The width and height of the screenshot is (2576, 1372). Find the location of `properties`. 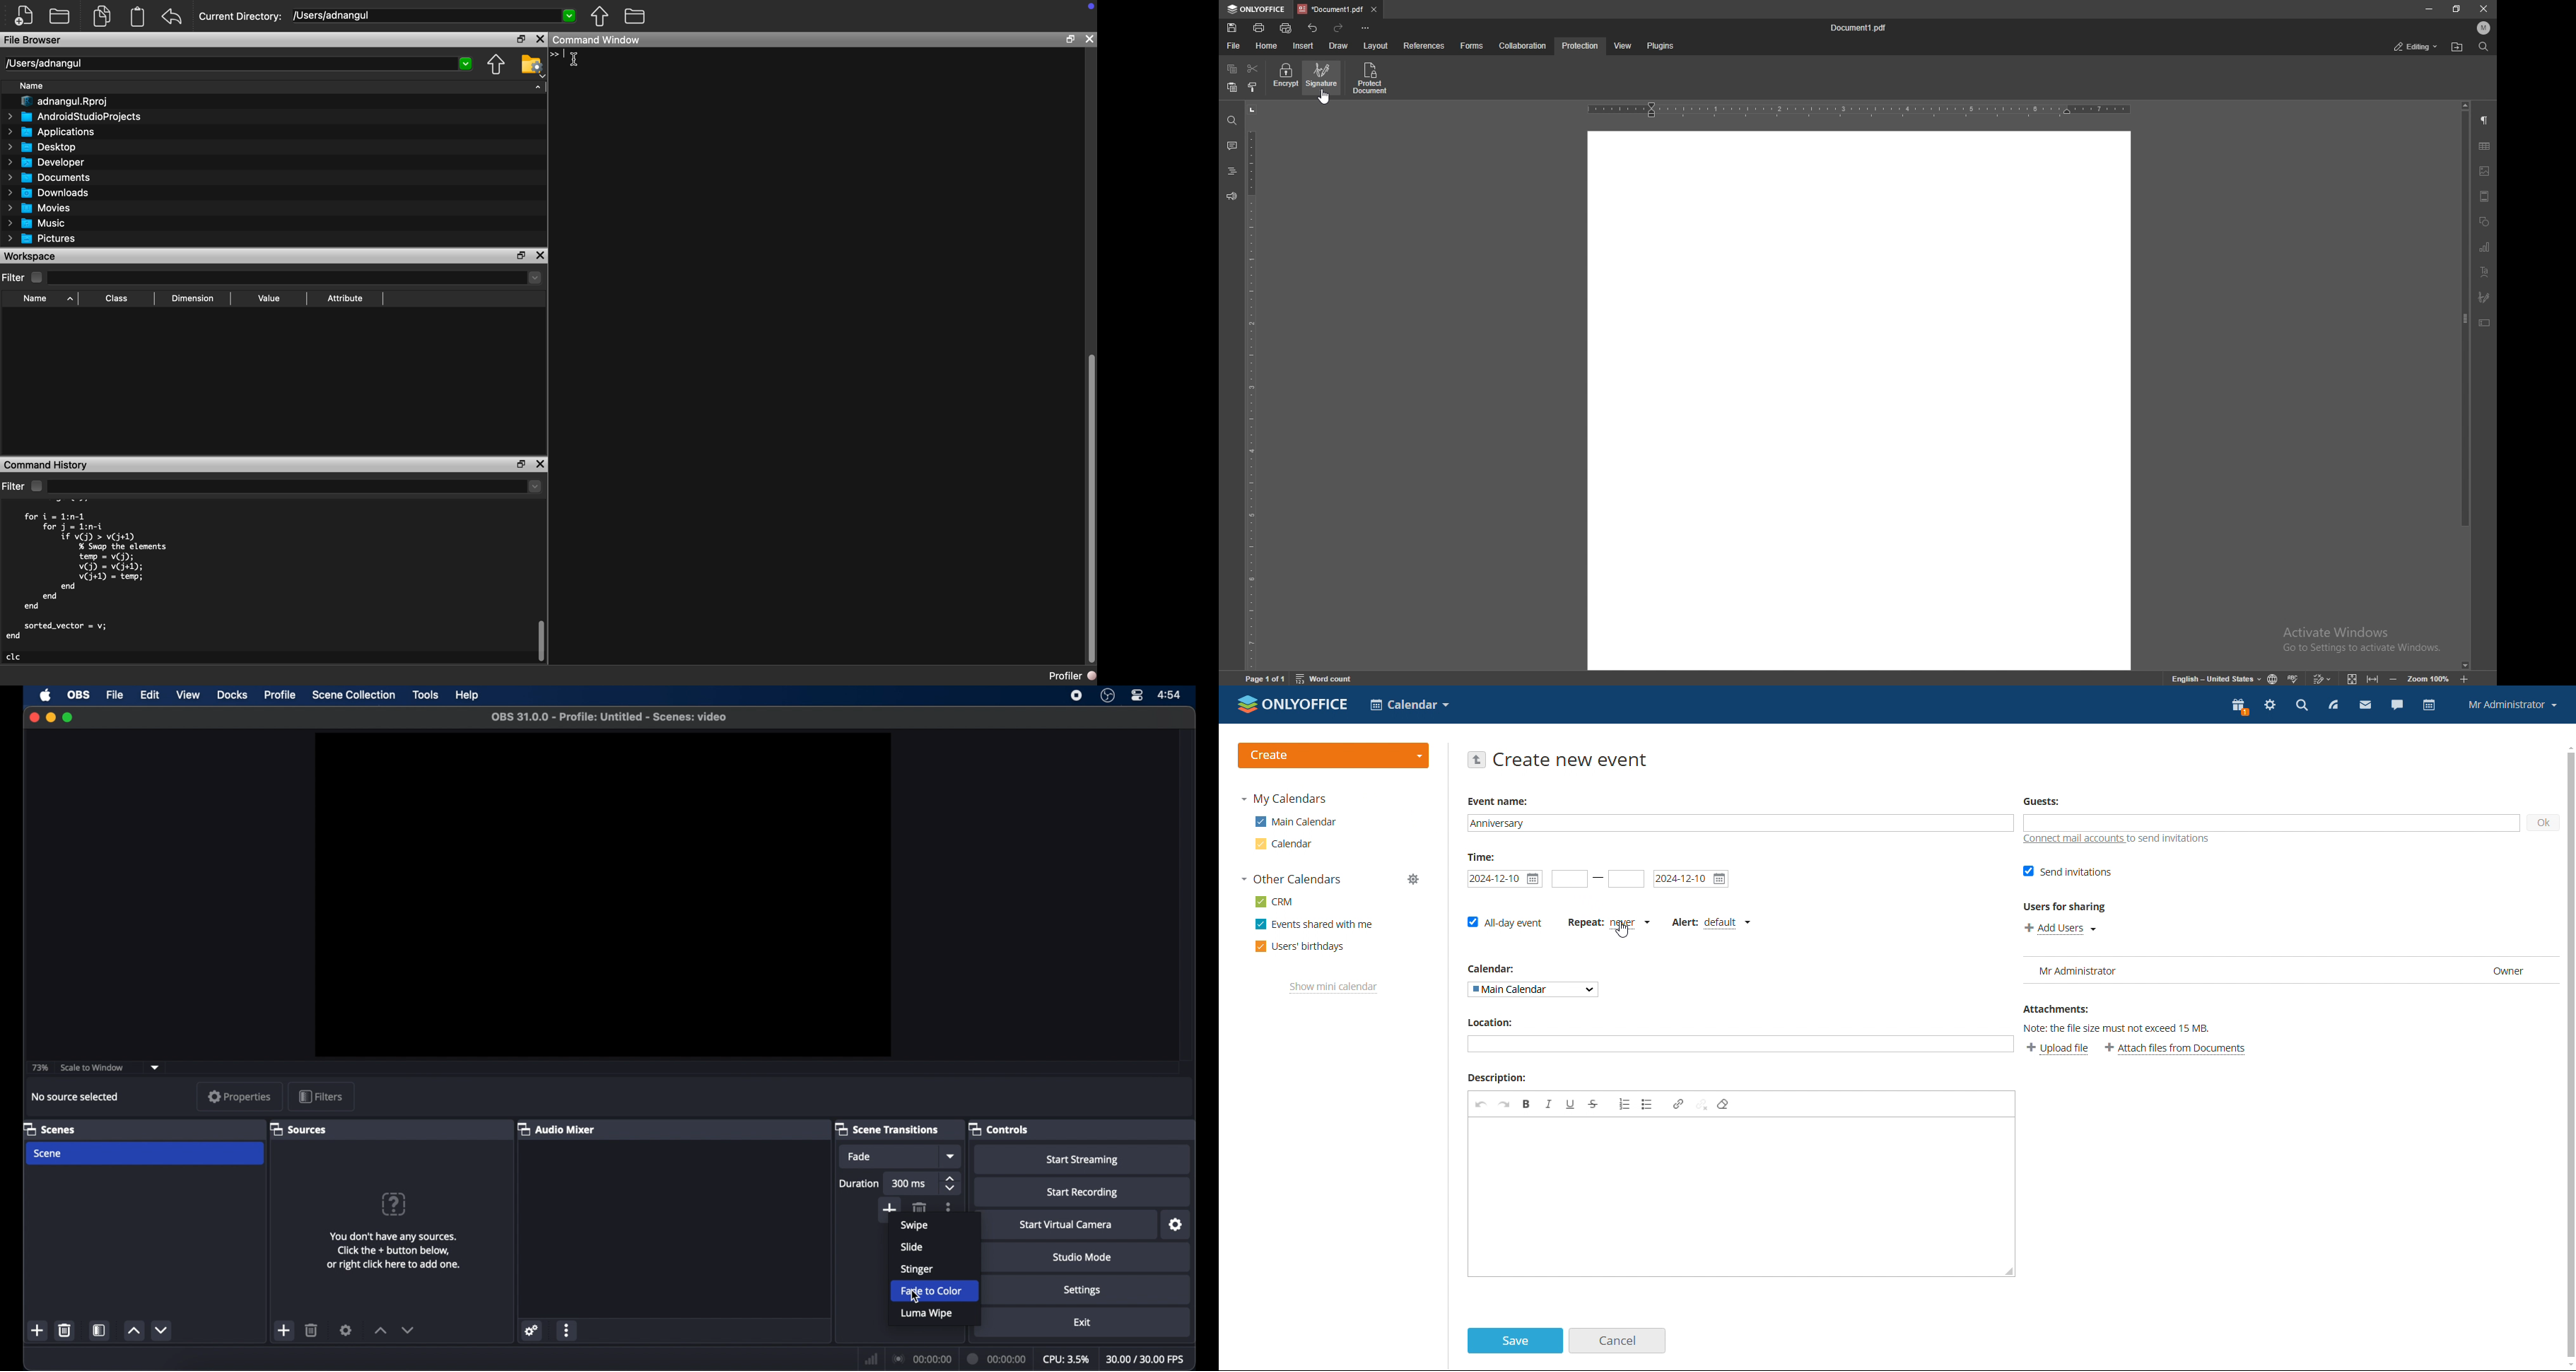

properties is located at coordinates (239, 1096).